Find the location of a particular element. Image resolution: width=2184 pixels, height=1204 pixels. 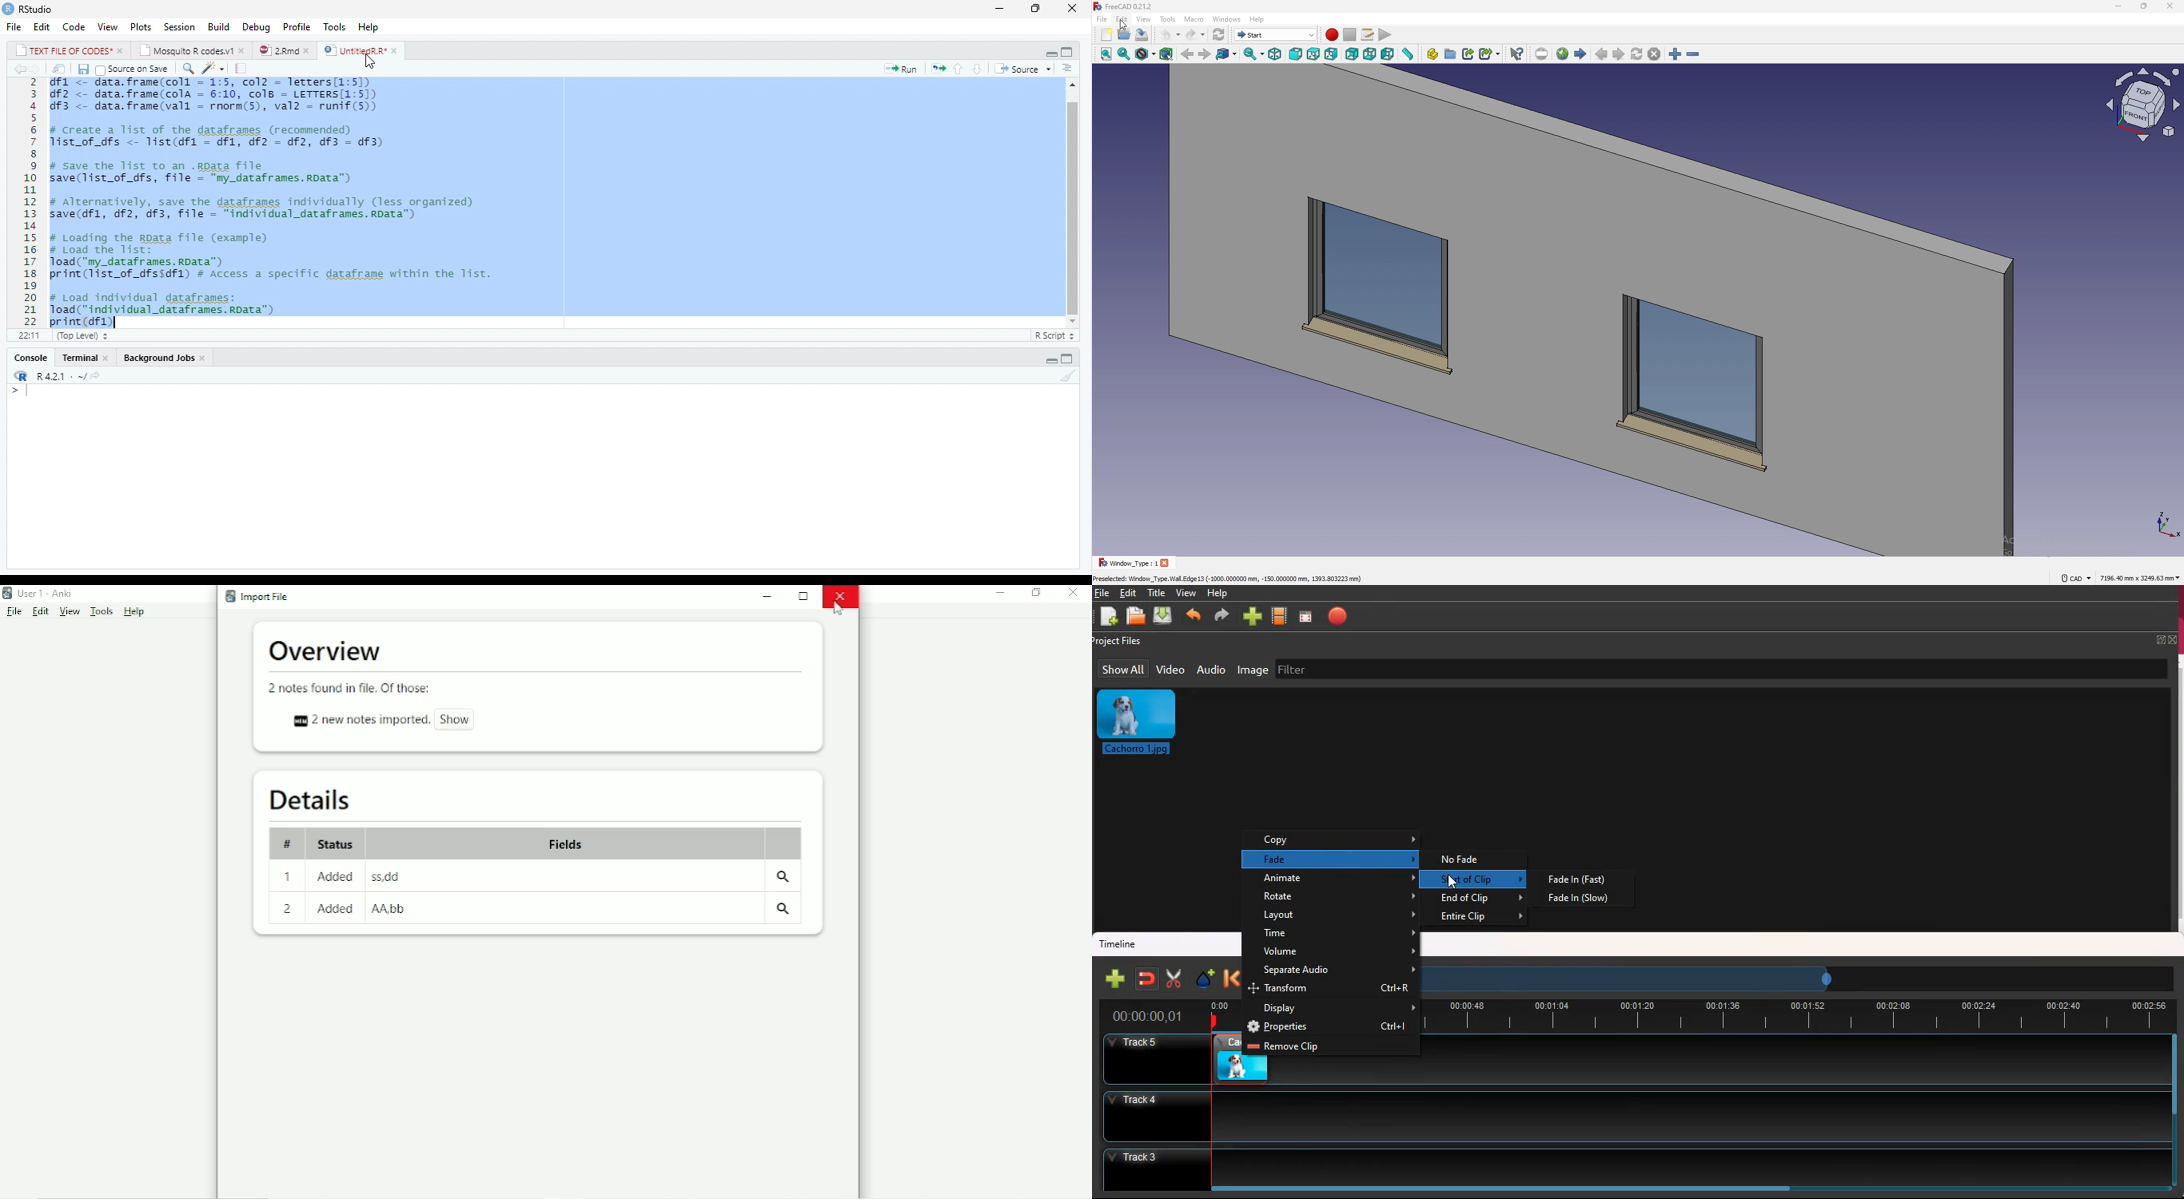

RStudio is located at coordinates (30, 10).